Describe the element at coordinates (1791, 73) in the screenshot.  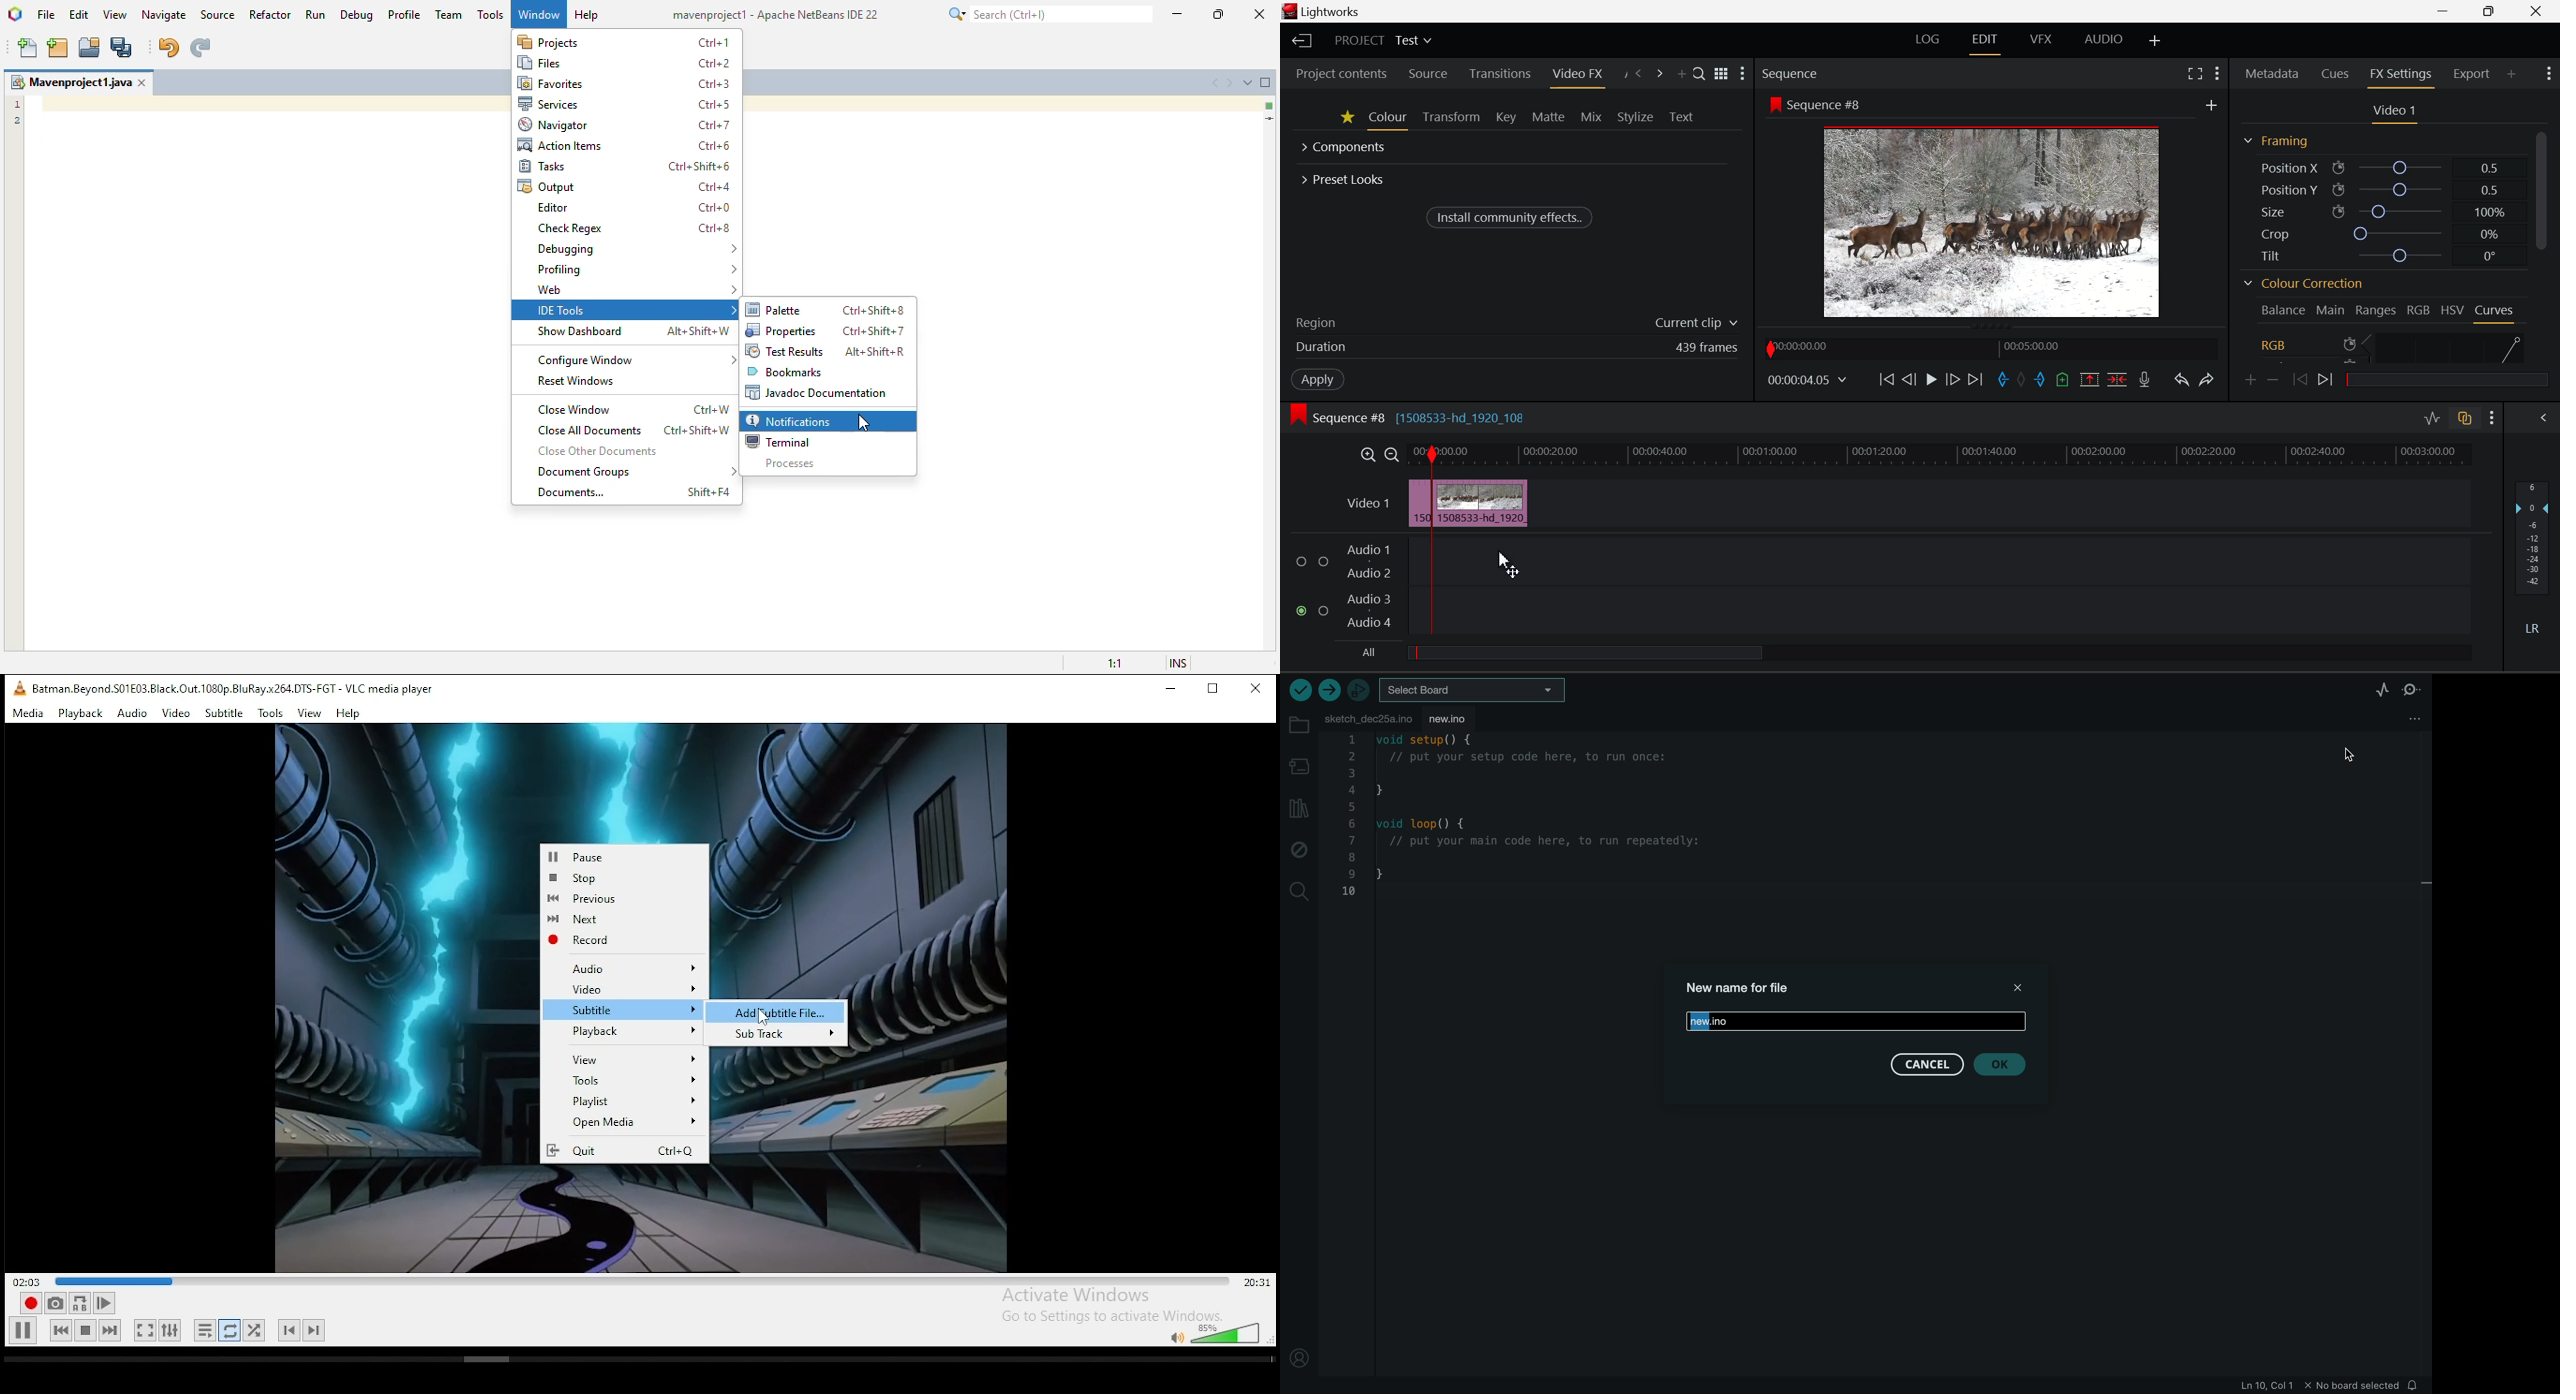
I see `Sequence Preview Section` at that location.